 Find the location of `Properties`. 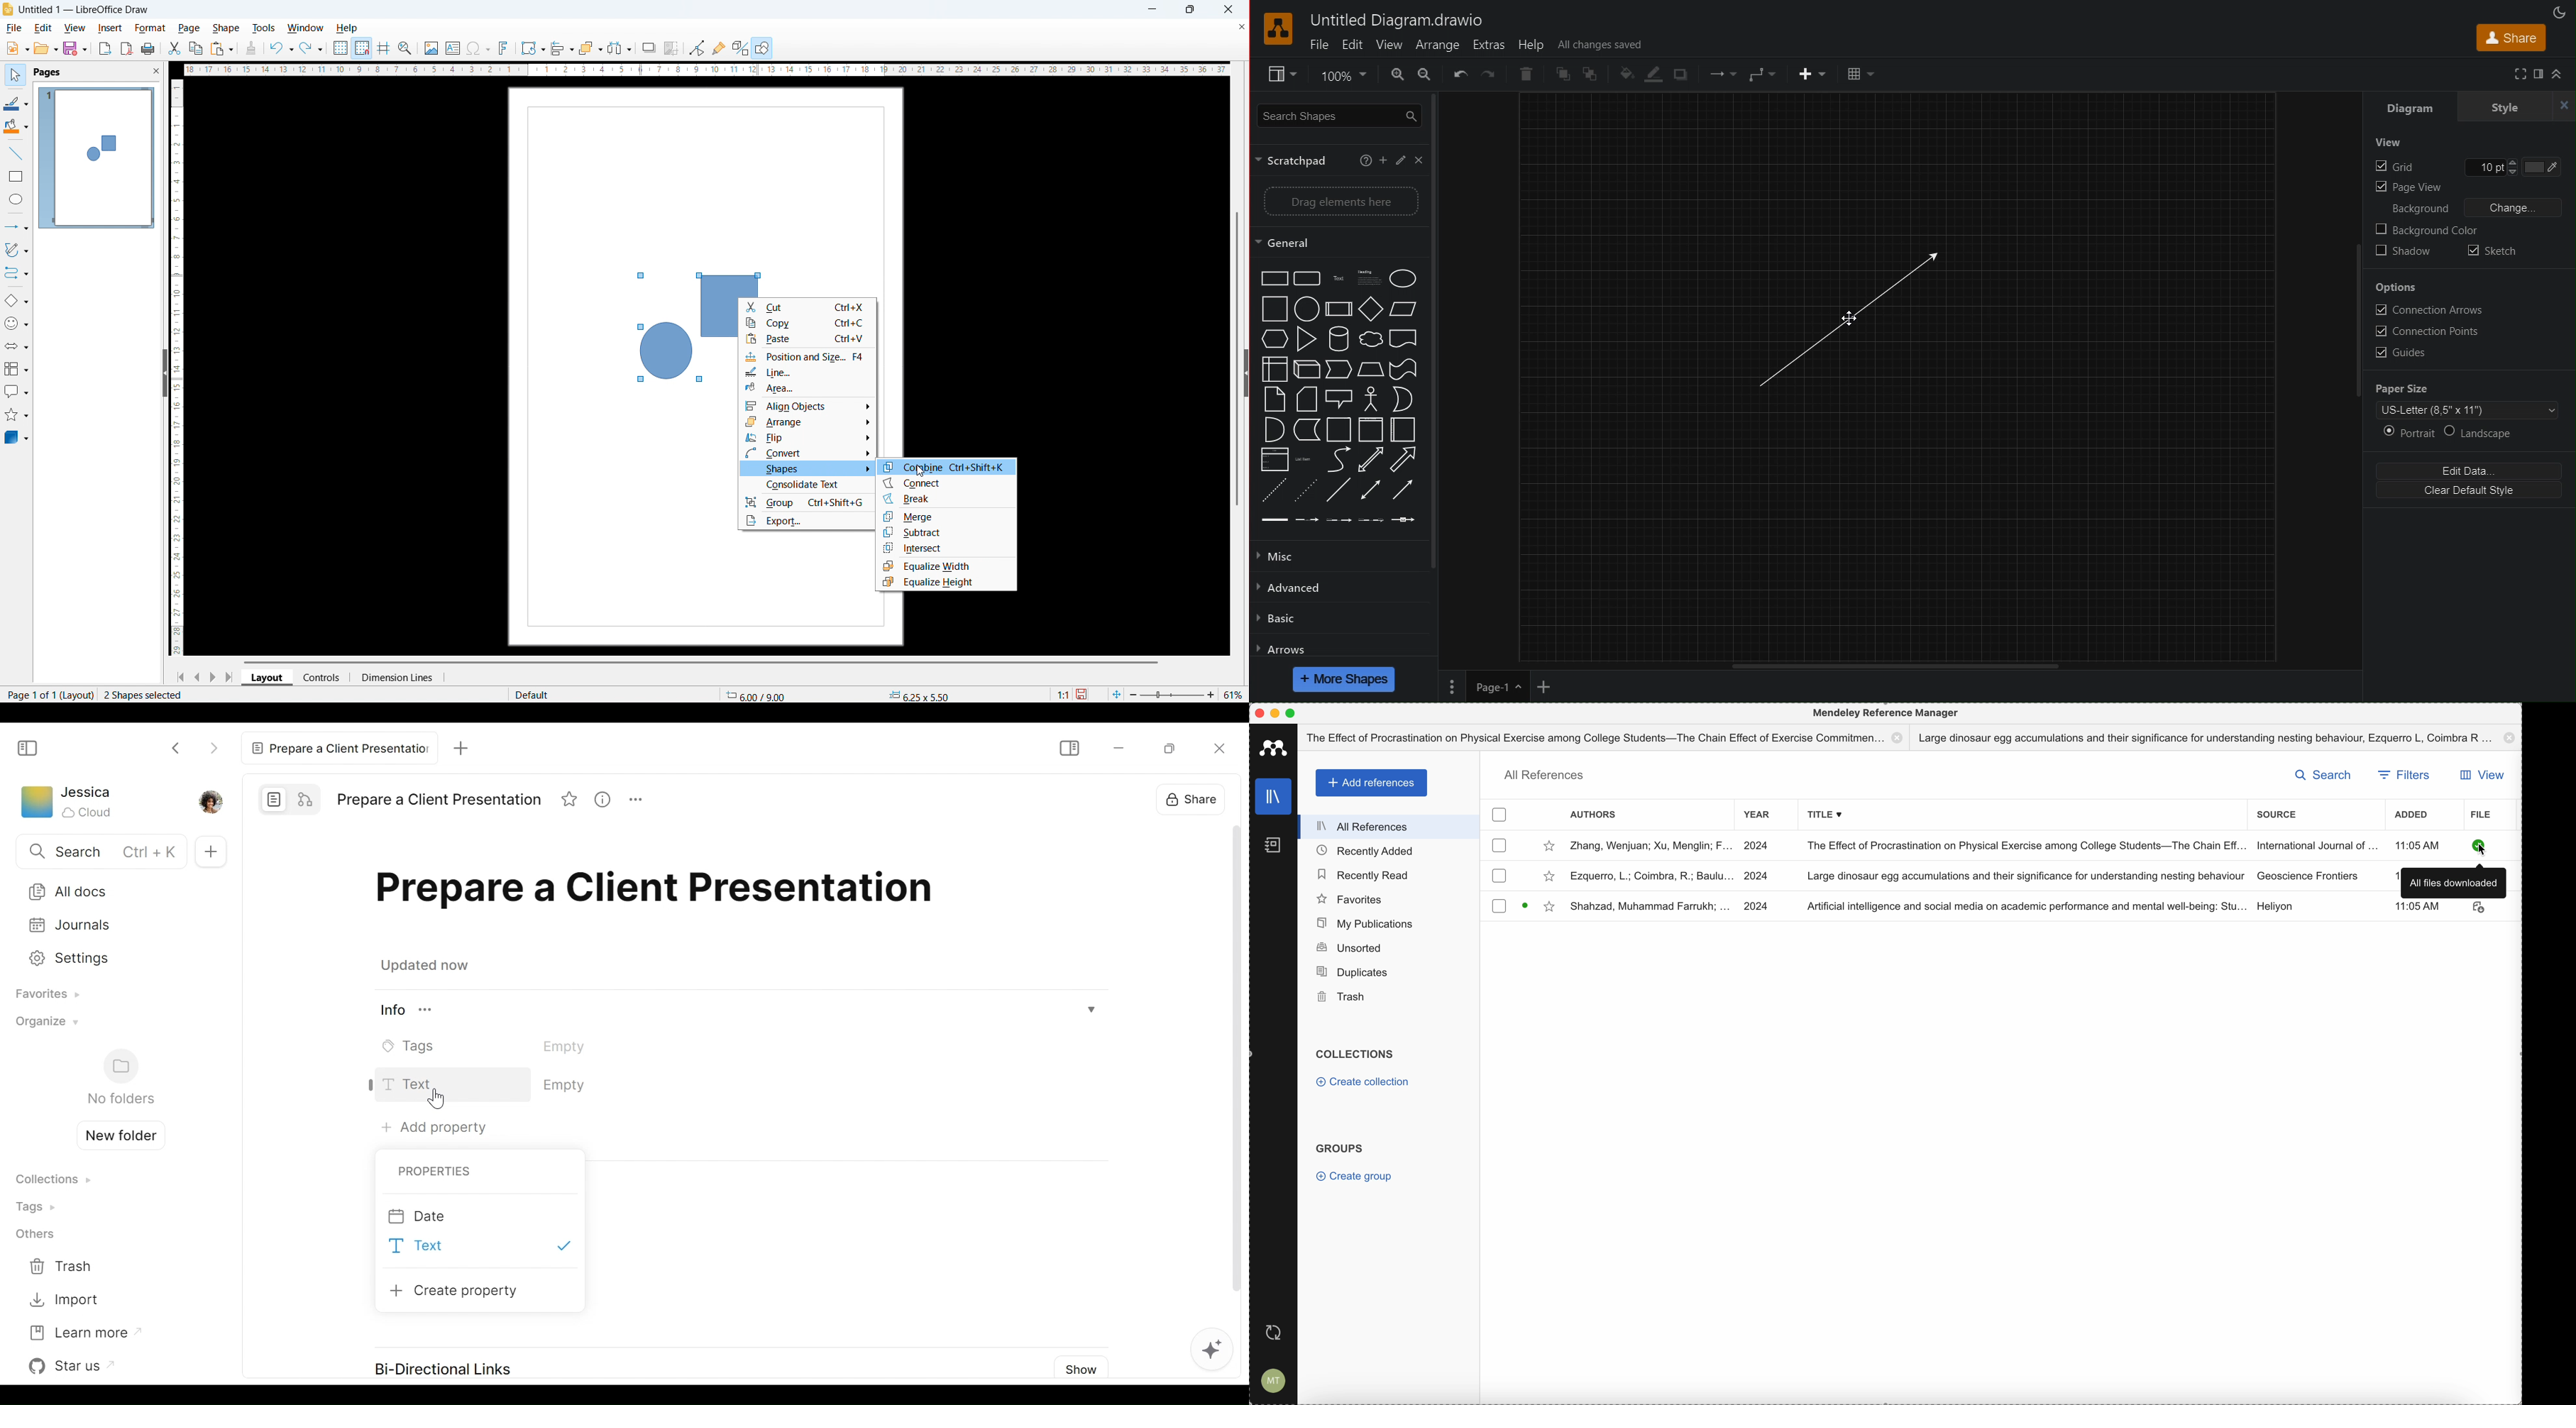

Properties is located at coordinates (436, 1171).